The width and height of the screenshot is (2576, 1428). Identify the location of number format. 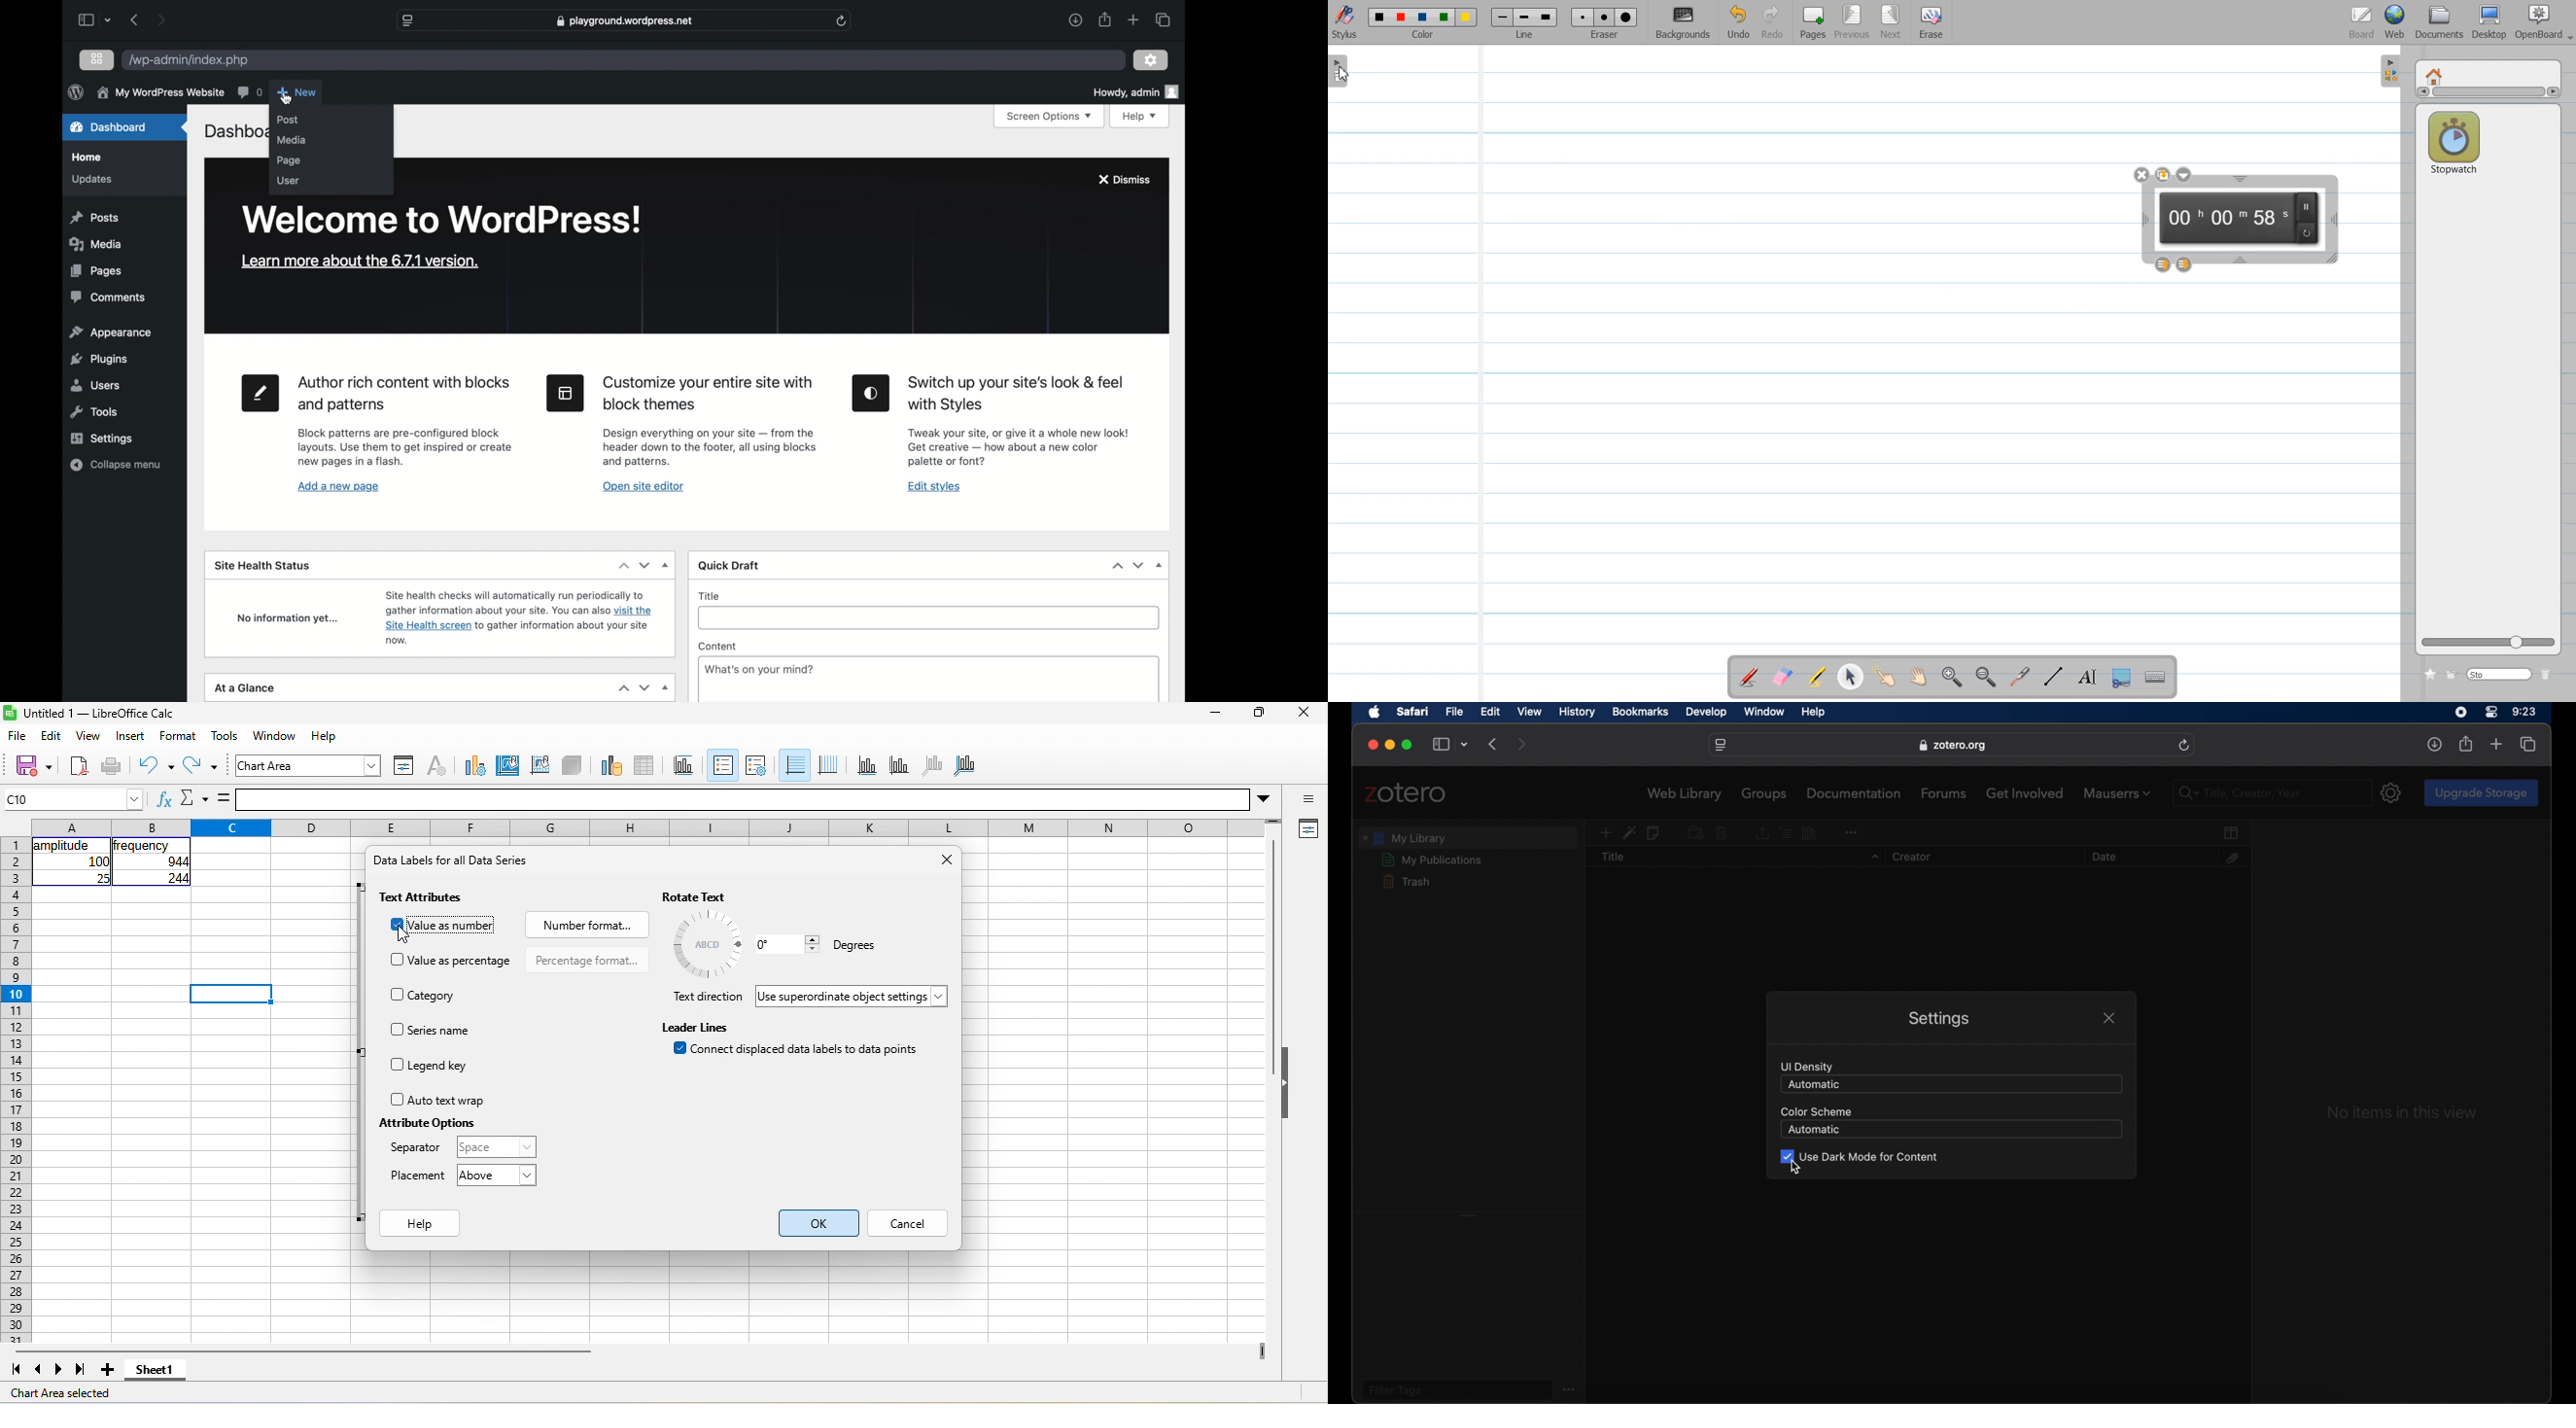
(585, 923).